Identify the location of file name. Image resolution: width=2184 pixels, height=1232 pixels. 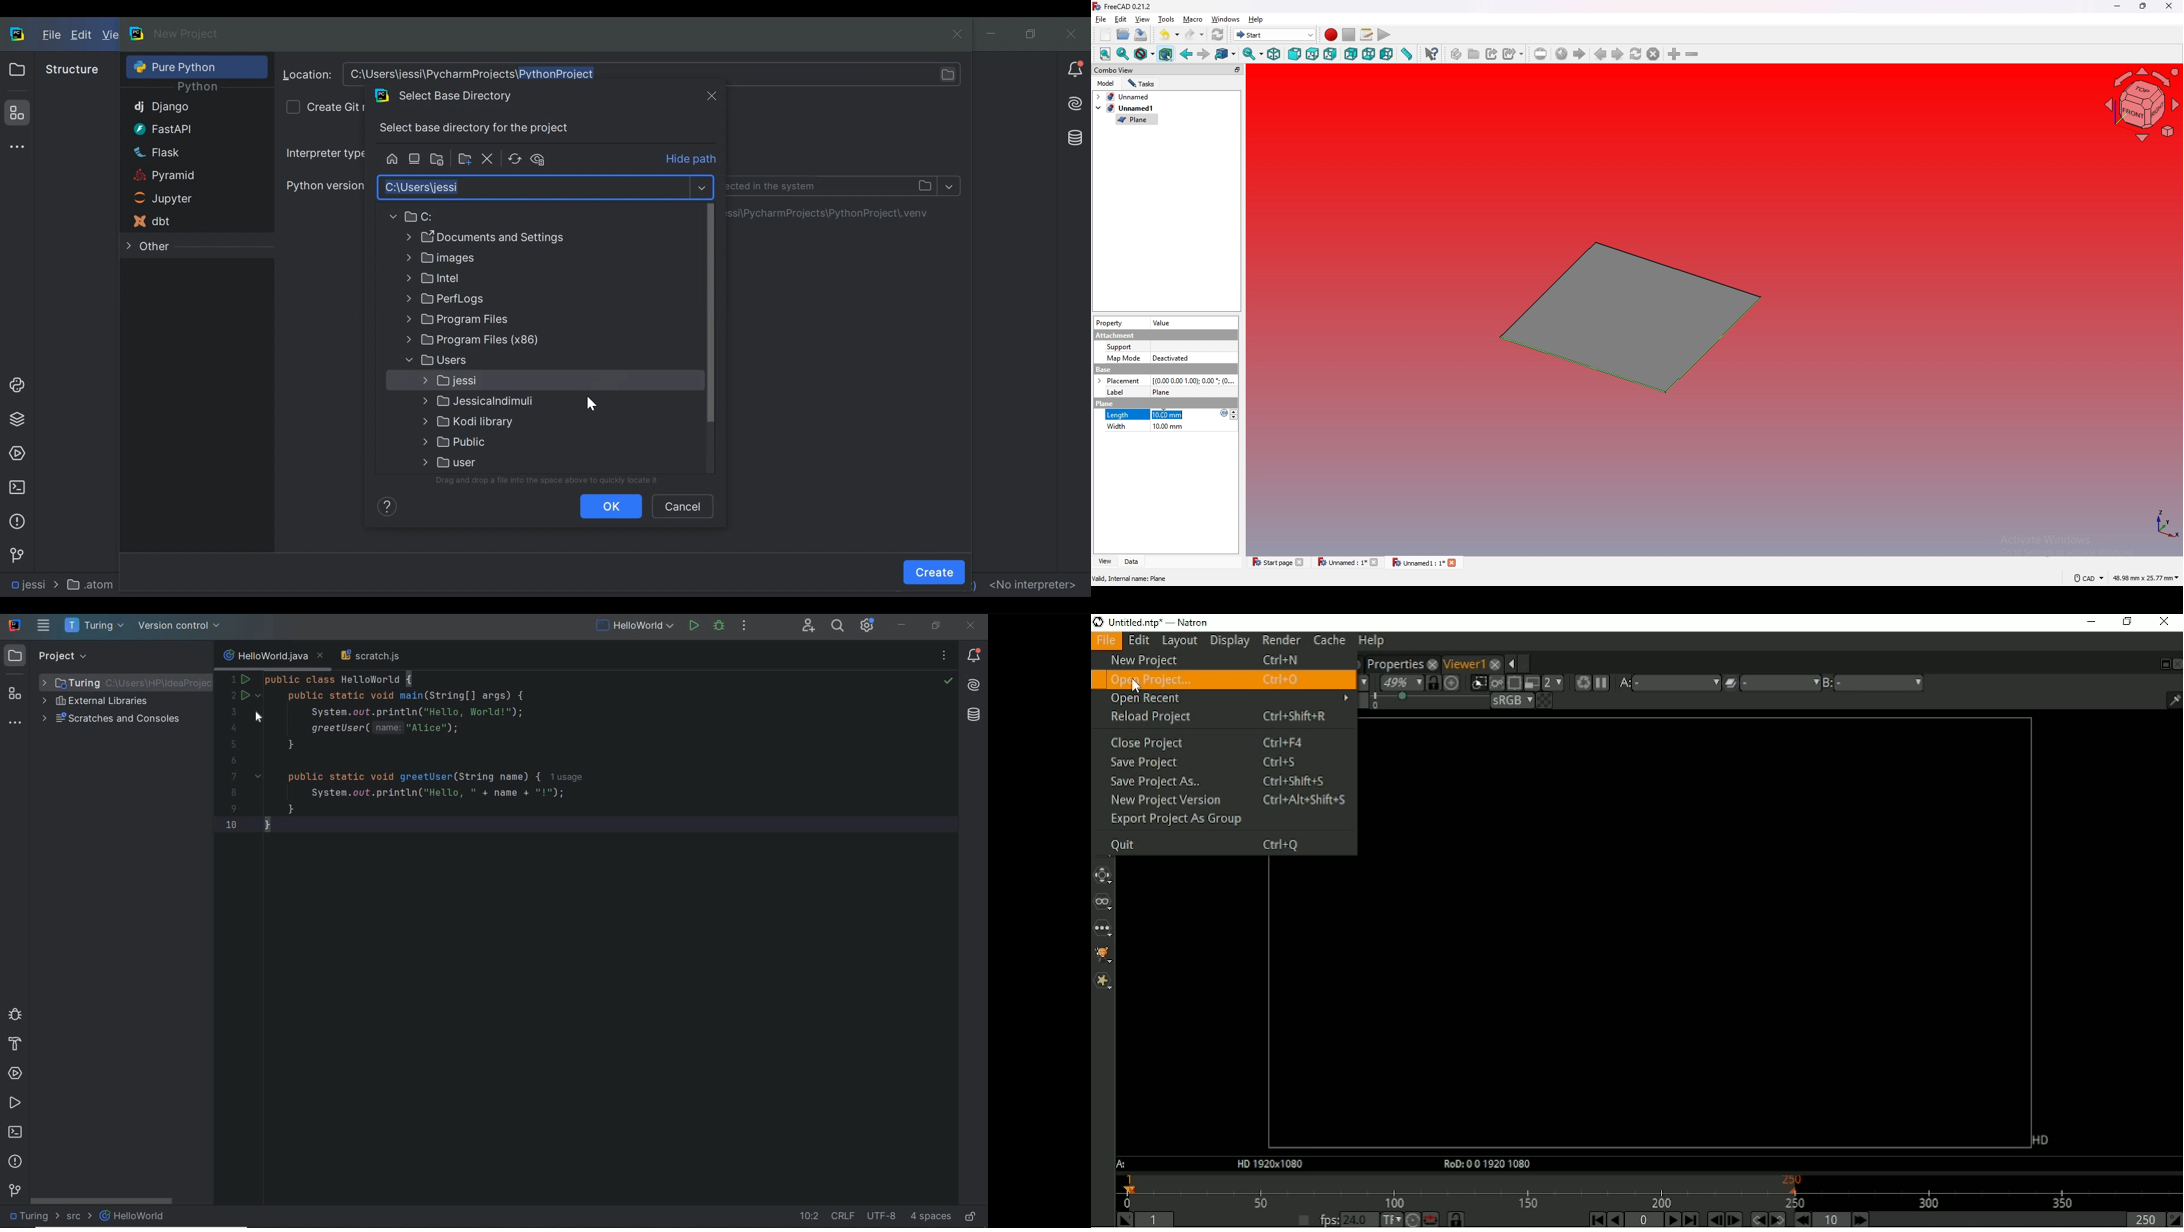
(635, 627).